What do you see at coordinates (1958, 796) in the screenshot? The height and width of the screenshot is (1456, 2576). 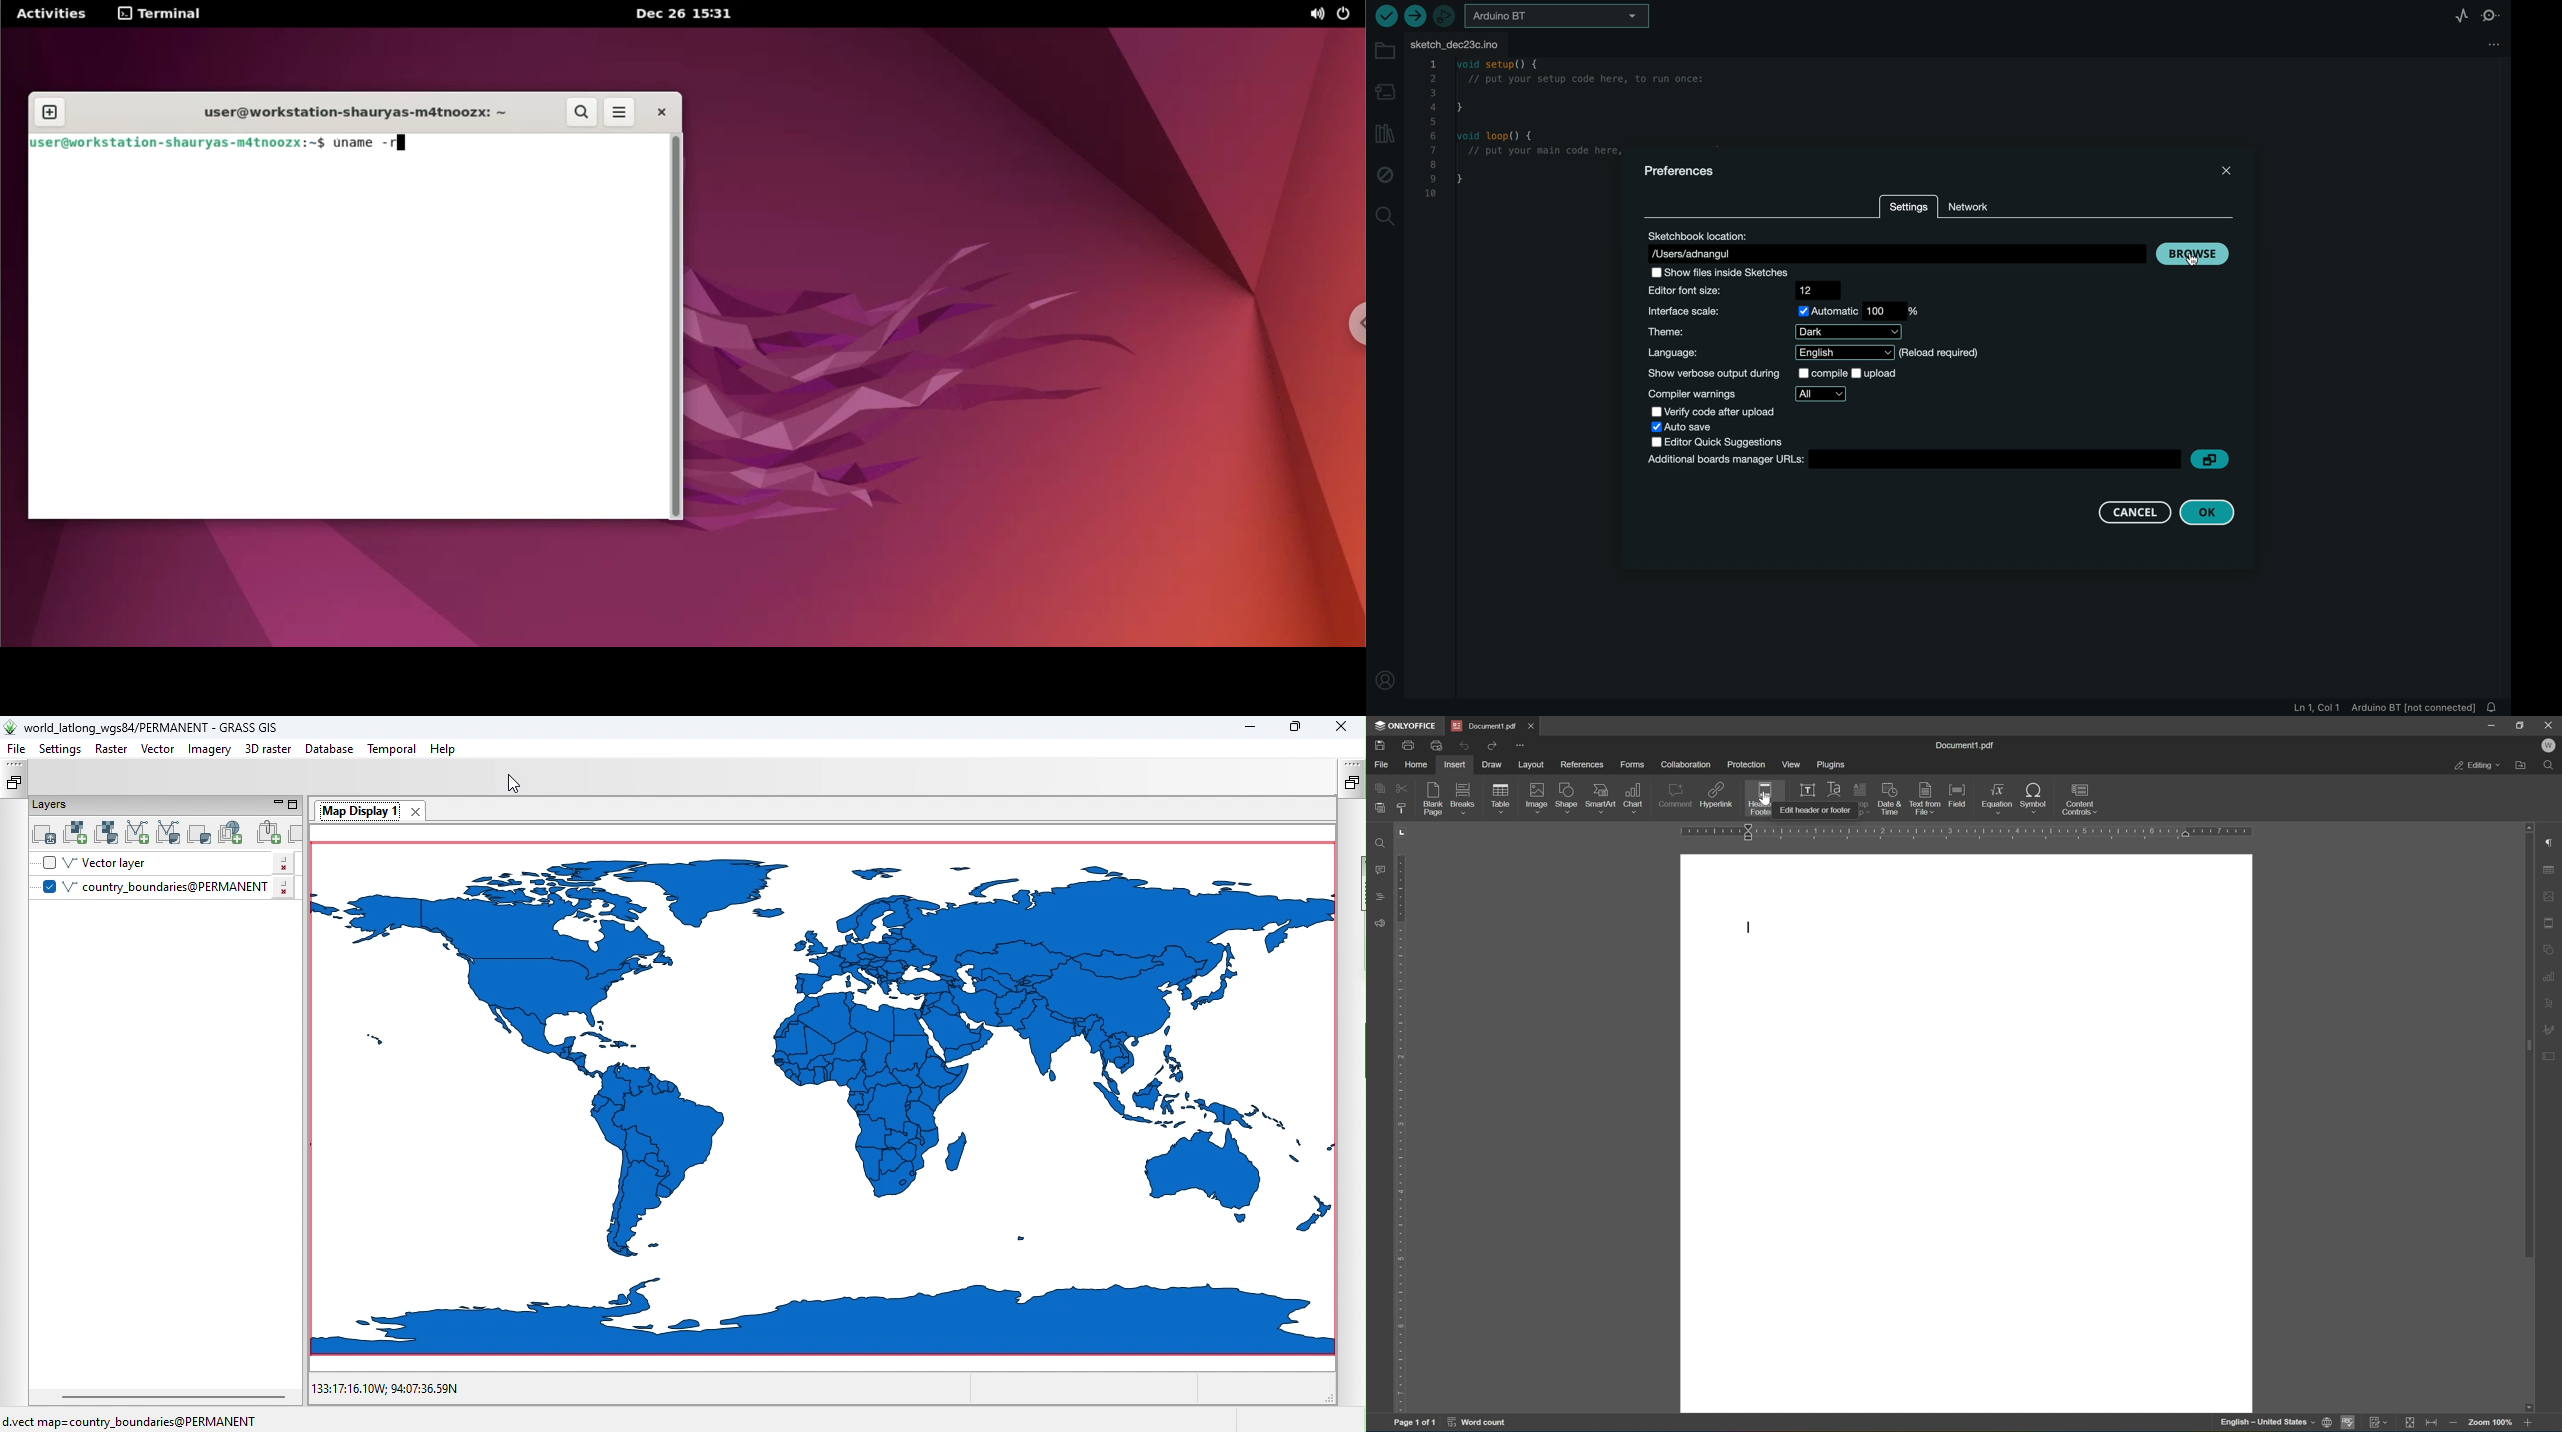 I see `field` at bounding box center [1958, 796].